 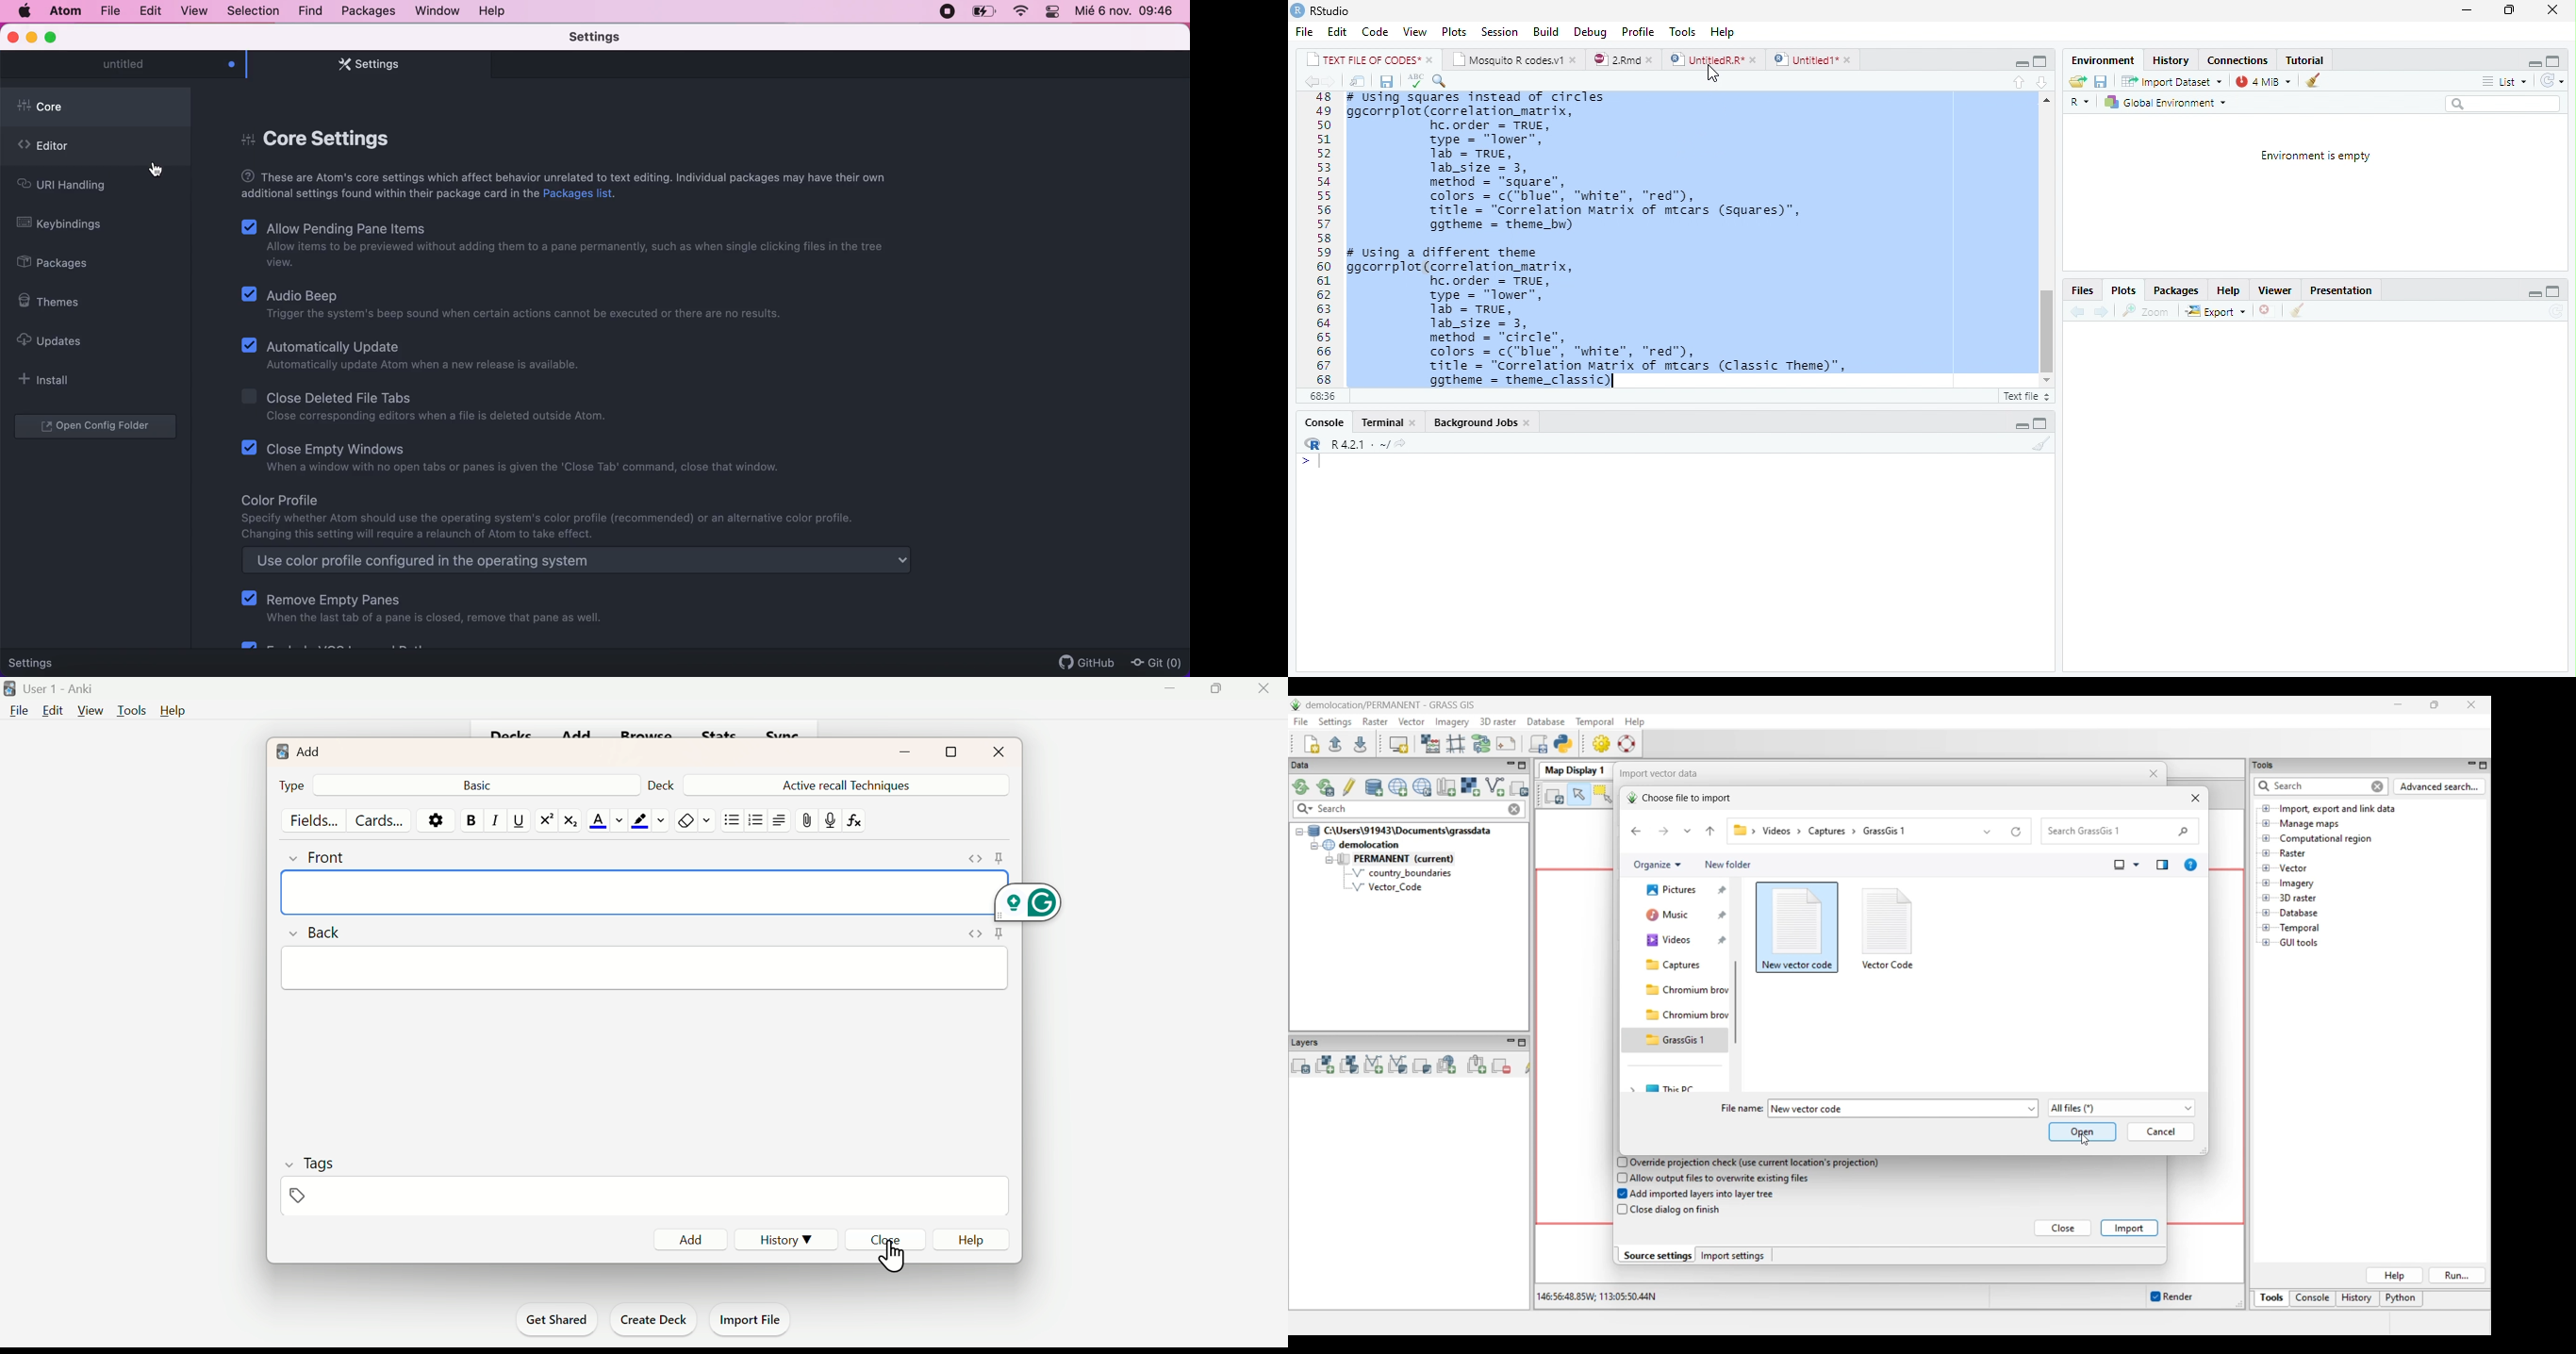 What do you see at coordinates (850, 784) in the screenshot?
I see `Active Recall Techniques` at bounding box center [850, 784].